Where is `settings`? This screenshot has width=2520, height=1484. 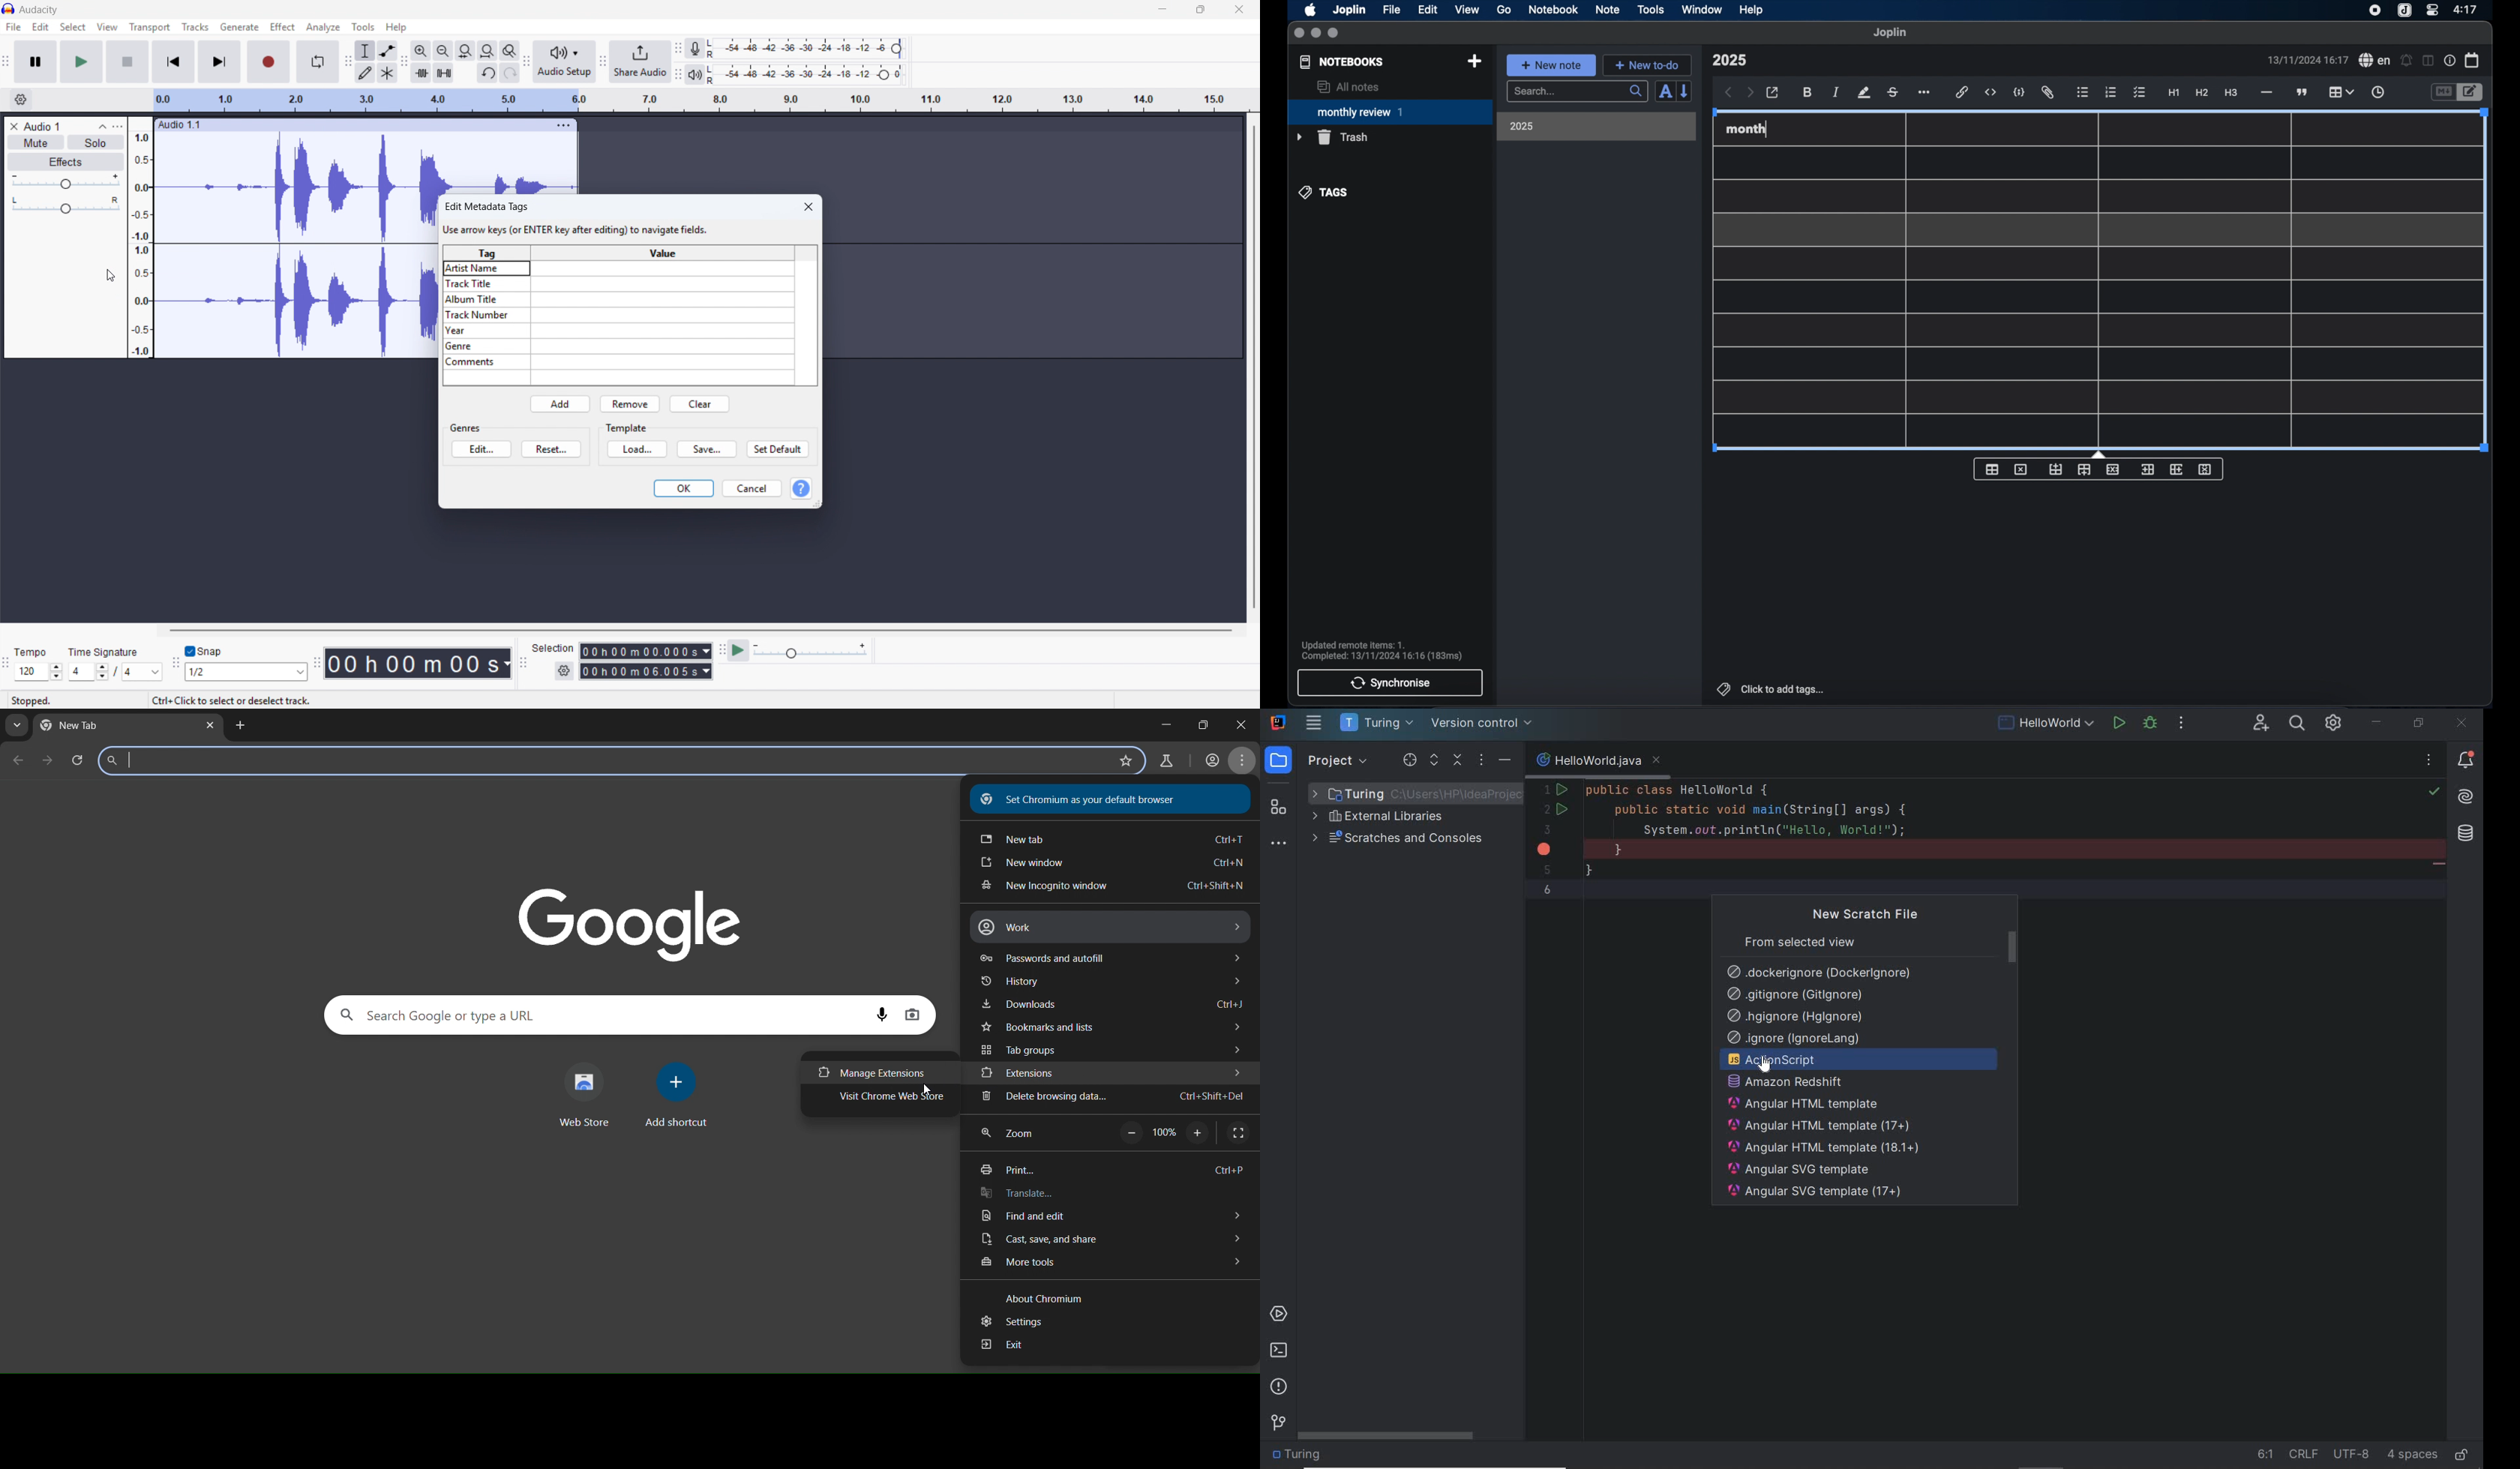 settings is located at coordinates (1009, 1319).